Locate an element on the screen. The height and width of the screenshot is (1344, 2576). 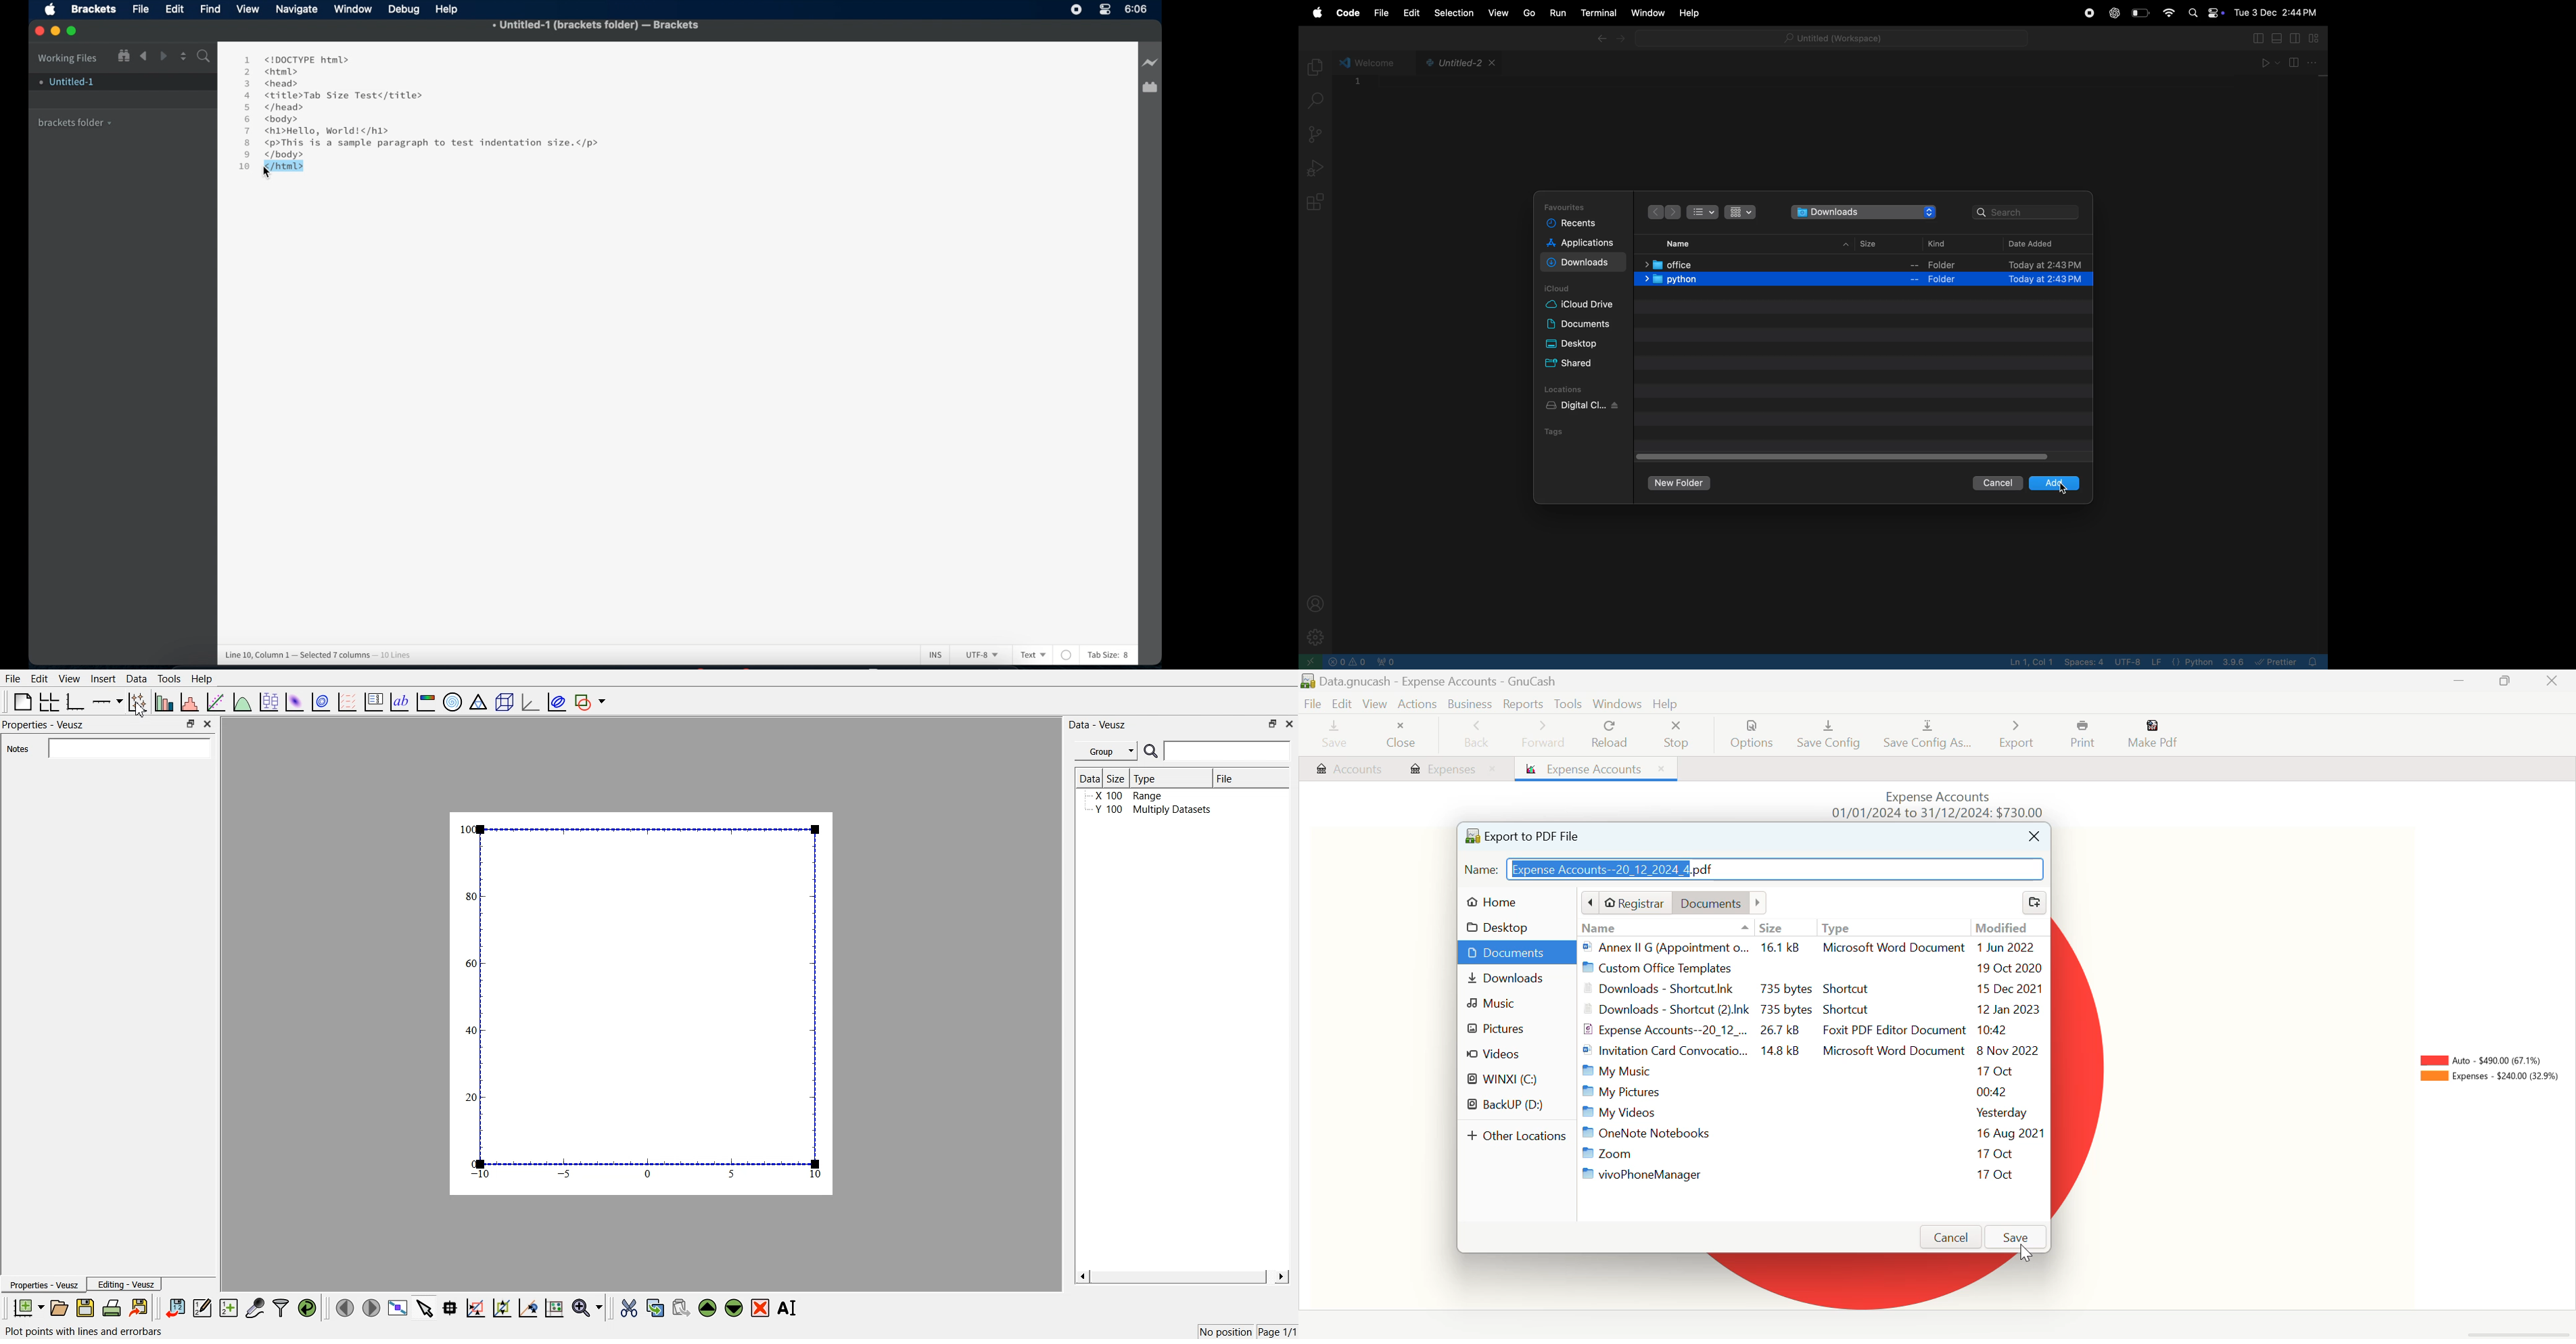
bullet view is located at coordinates (1707, 213).